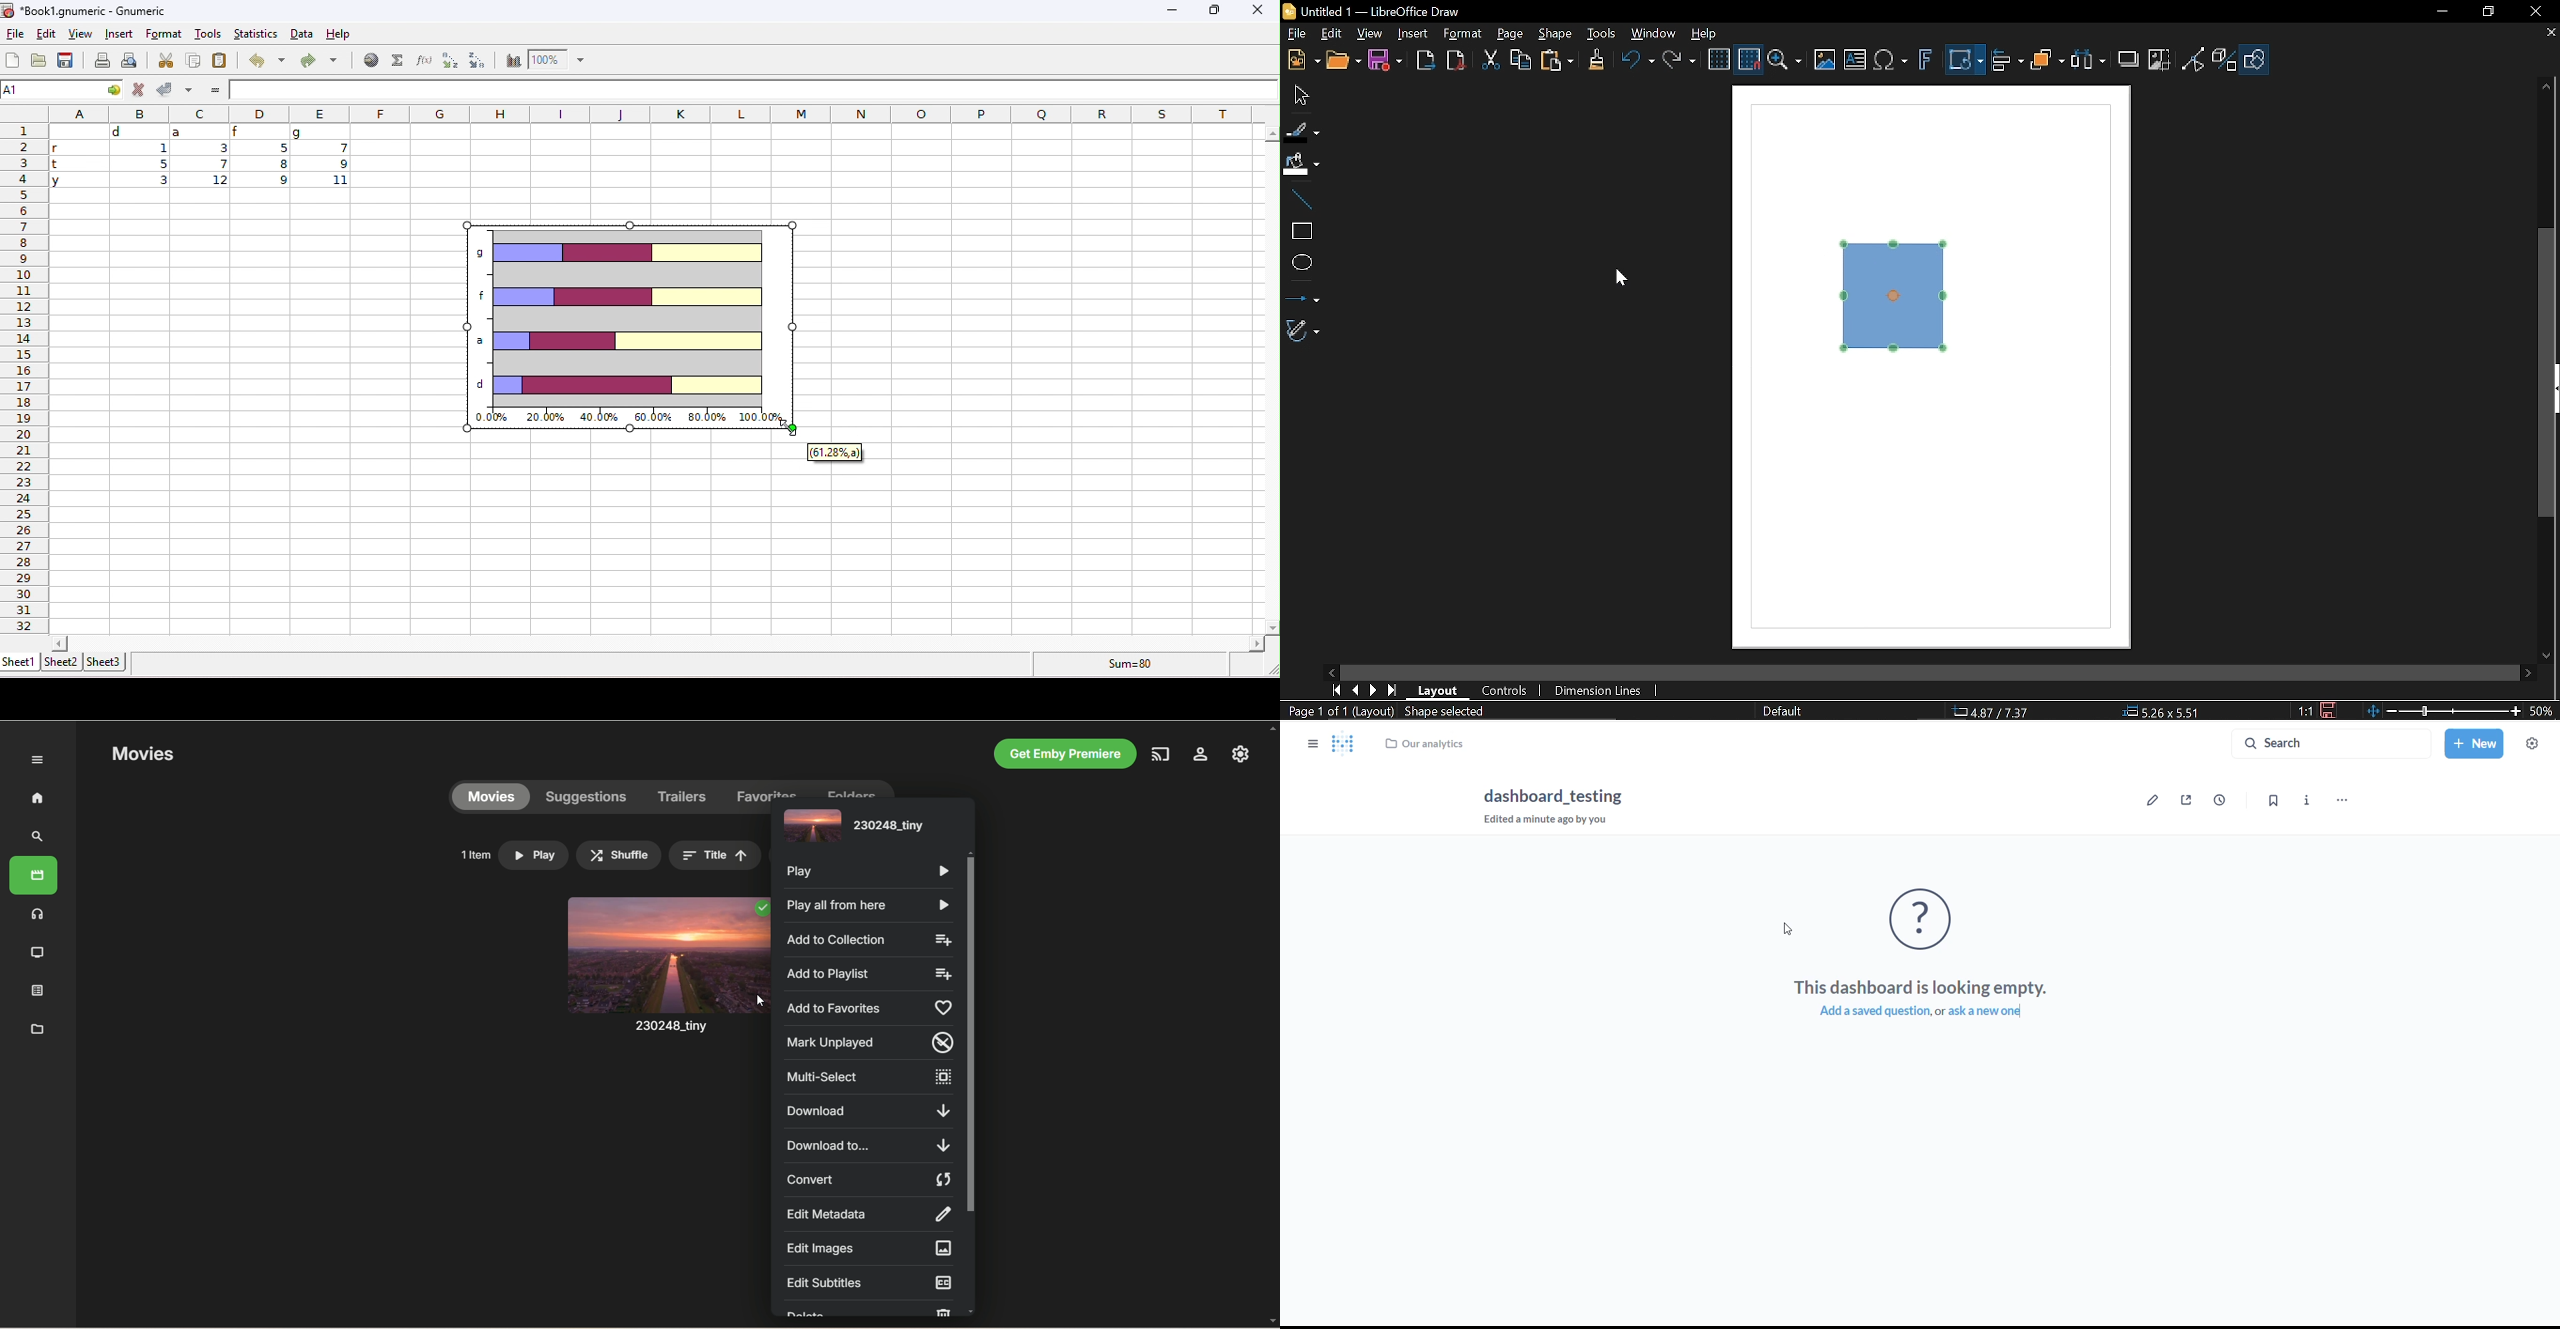 The image size is (2576, 1344). I want to click on Insert text, so click(1854, 61).